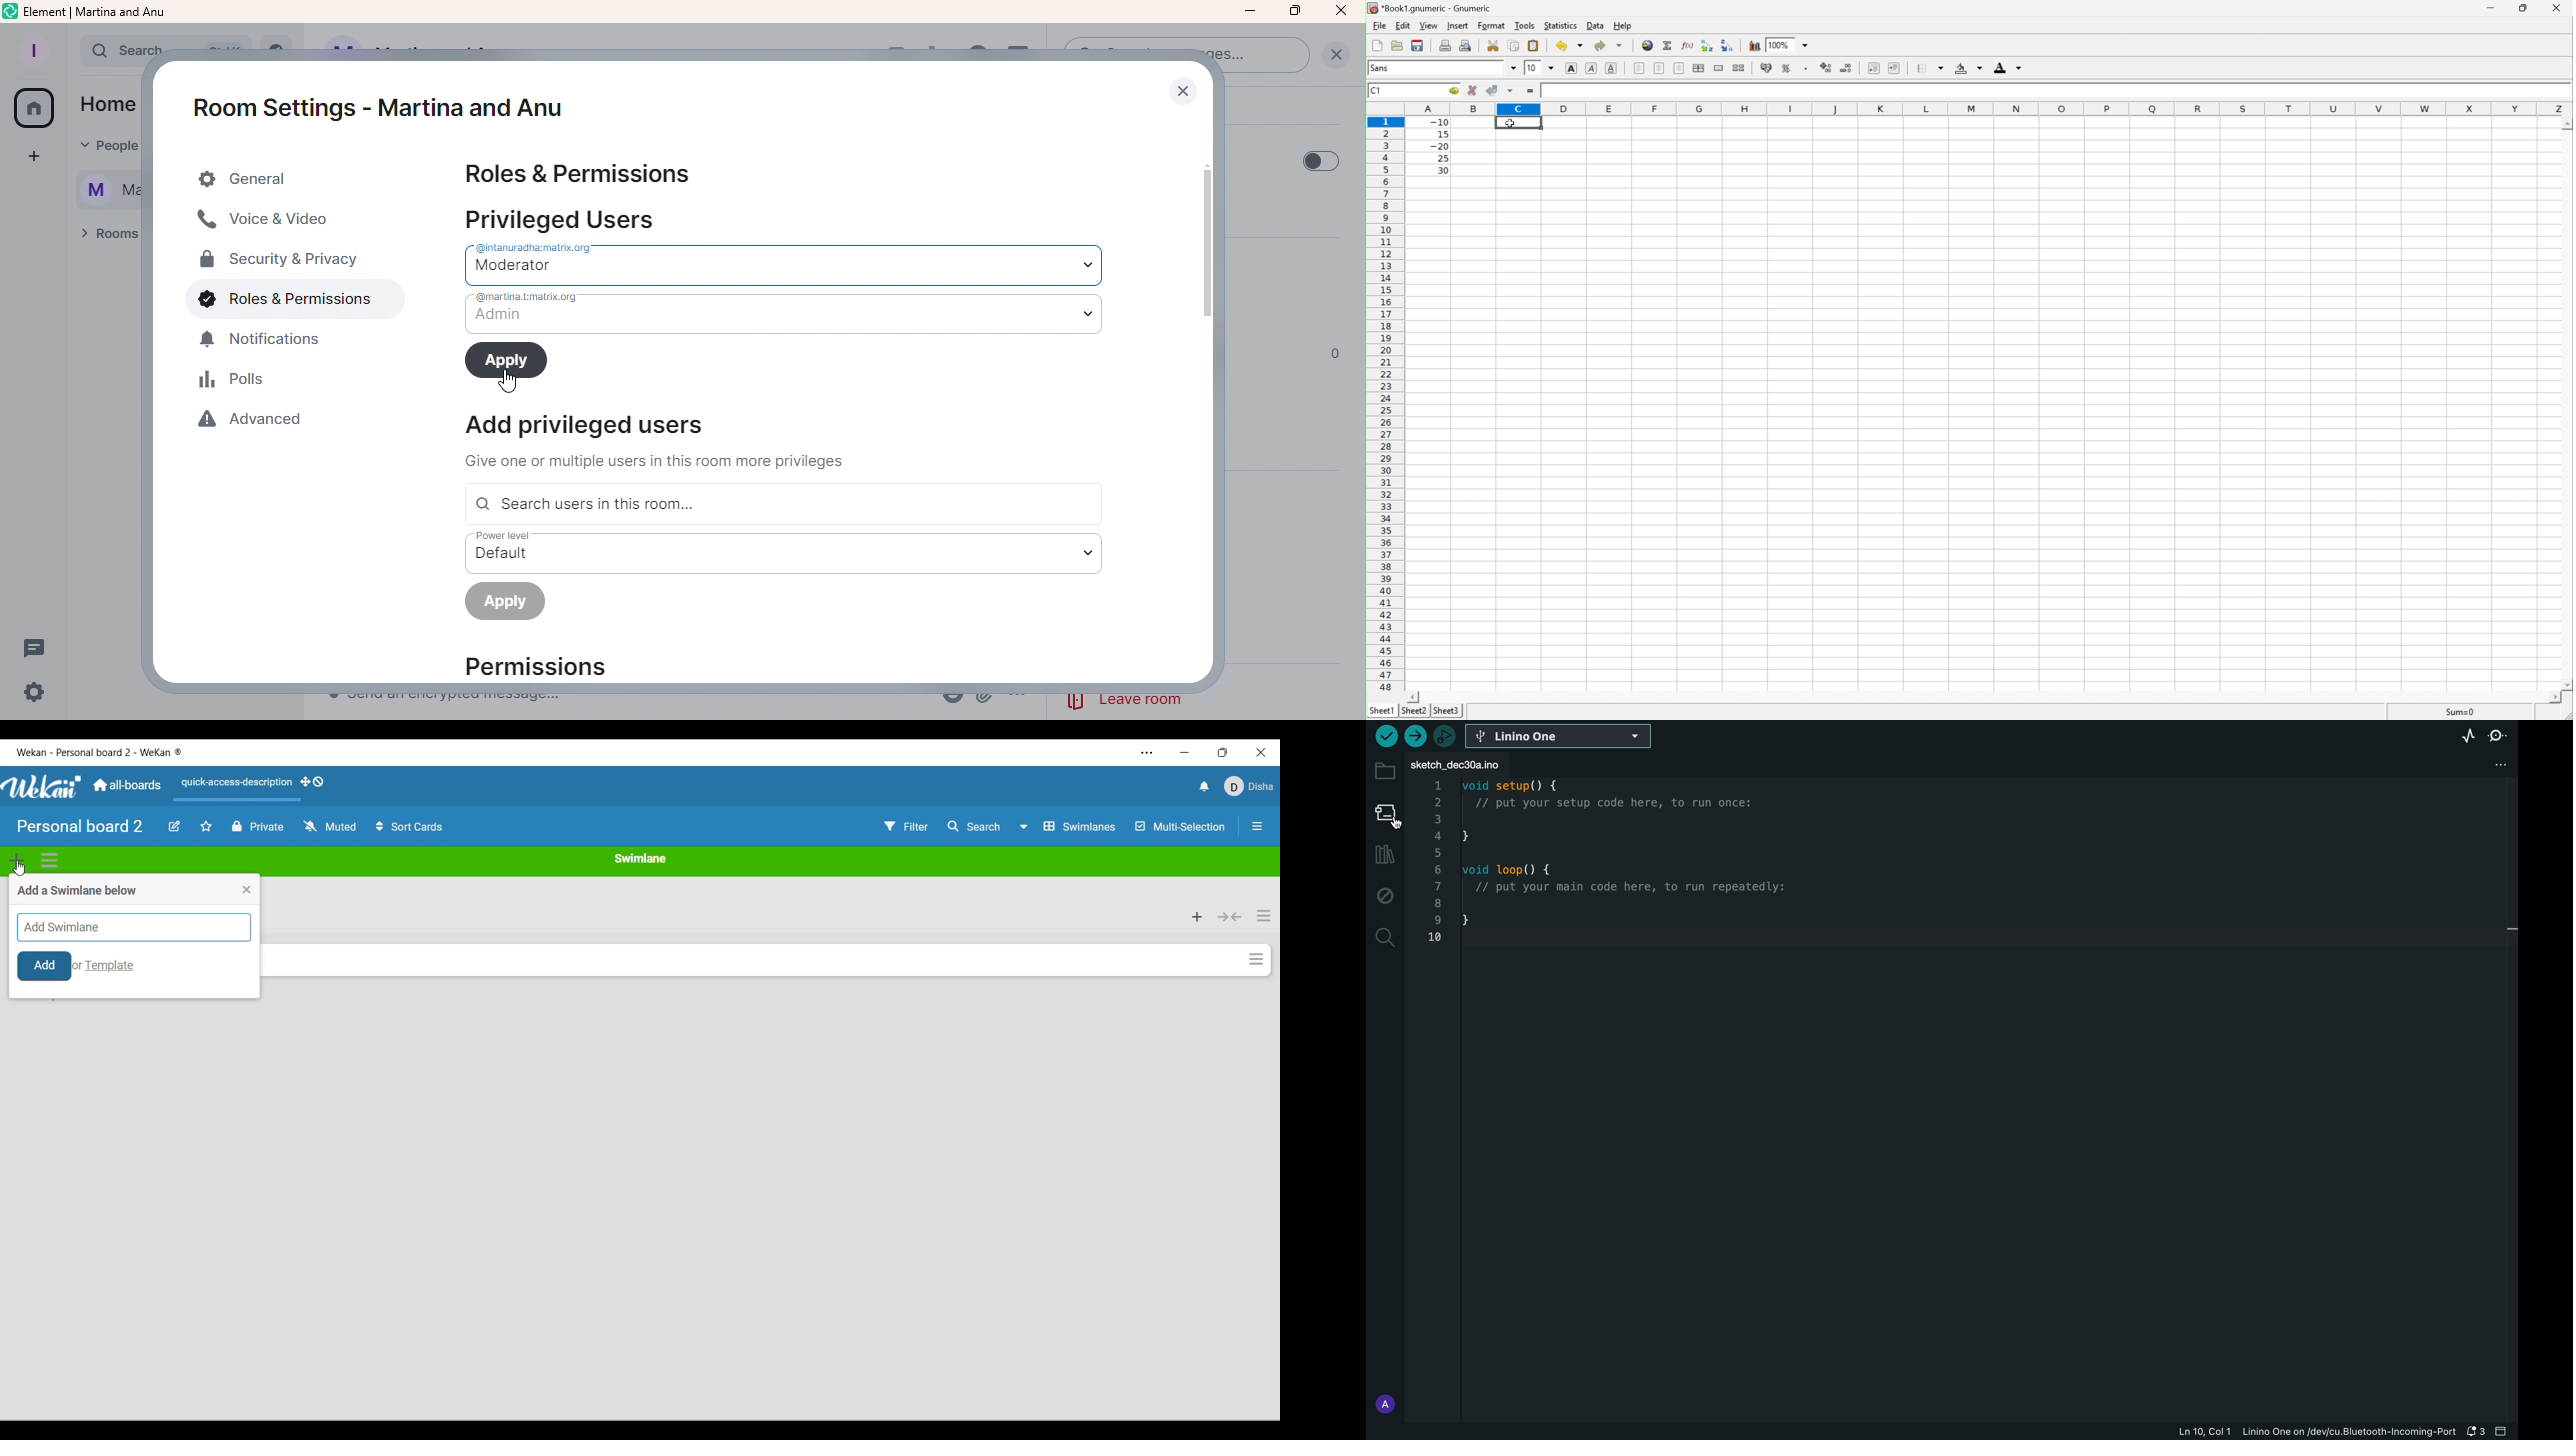  Describe the element at coordinates (1414, 712) in the screenshot. I see `sheet2` at that location.